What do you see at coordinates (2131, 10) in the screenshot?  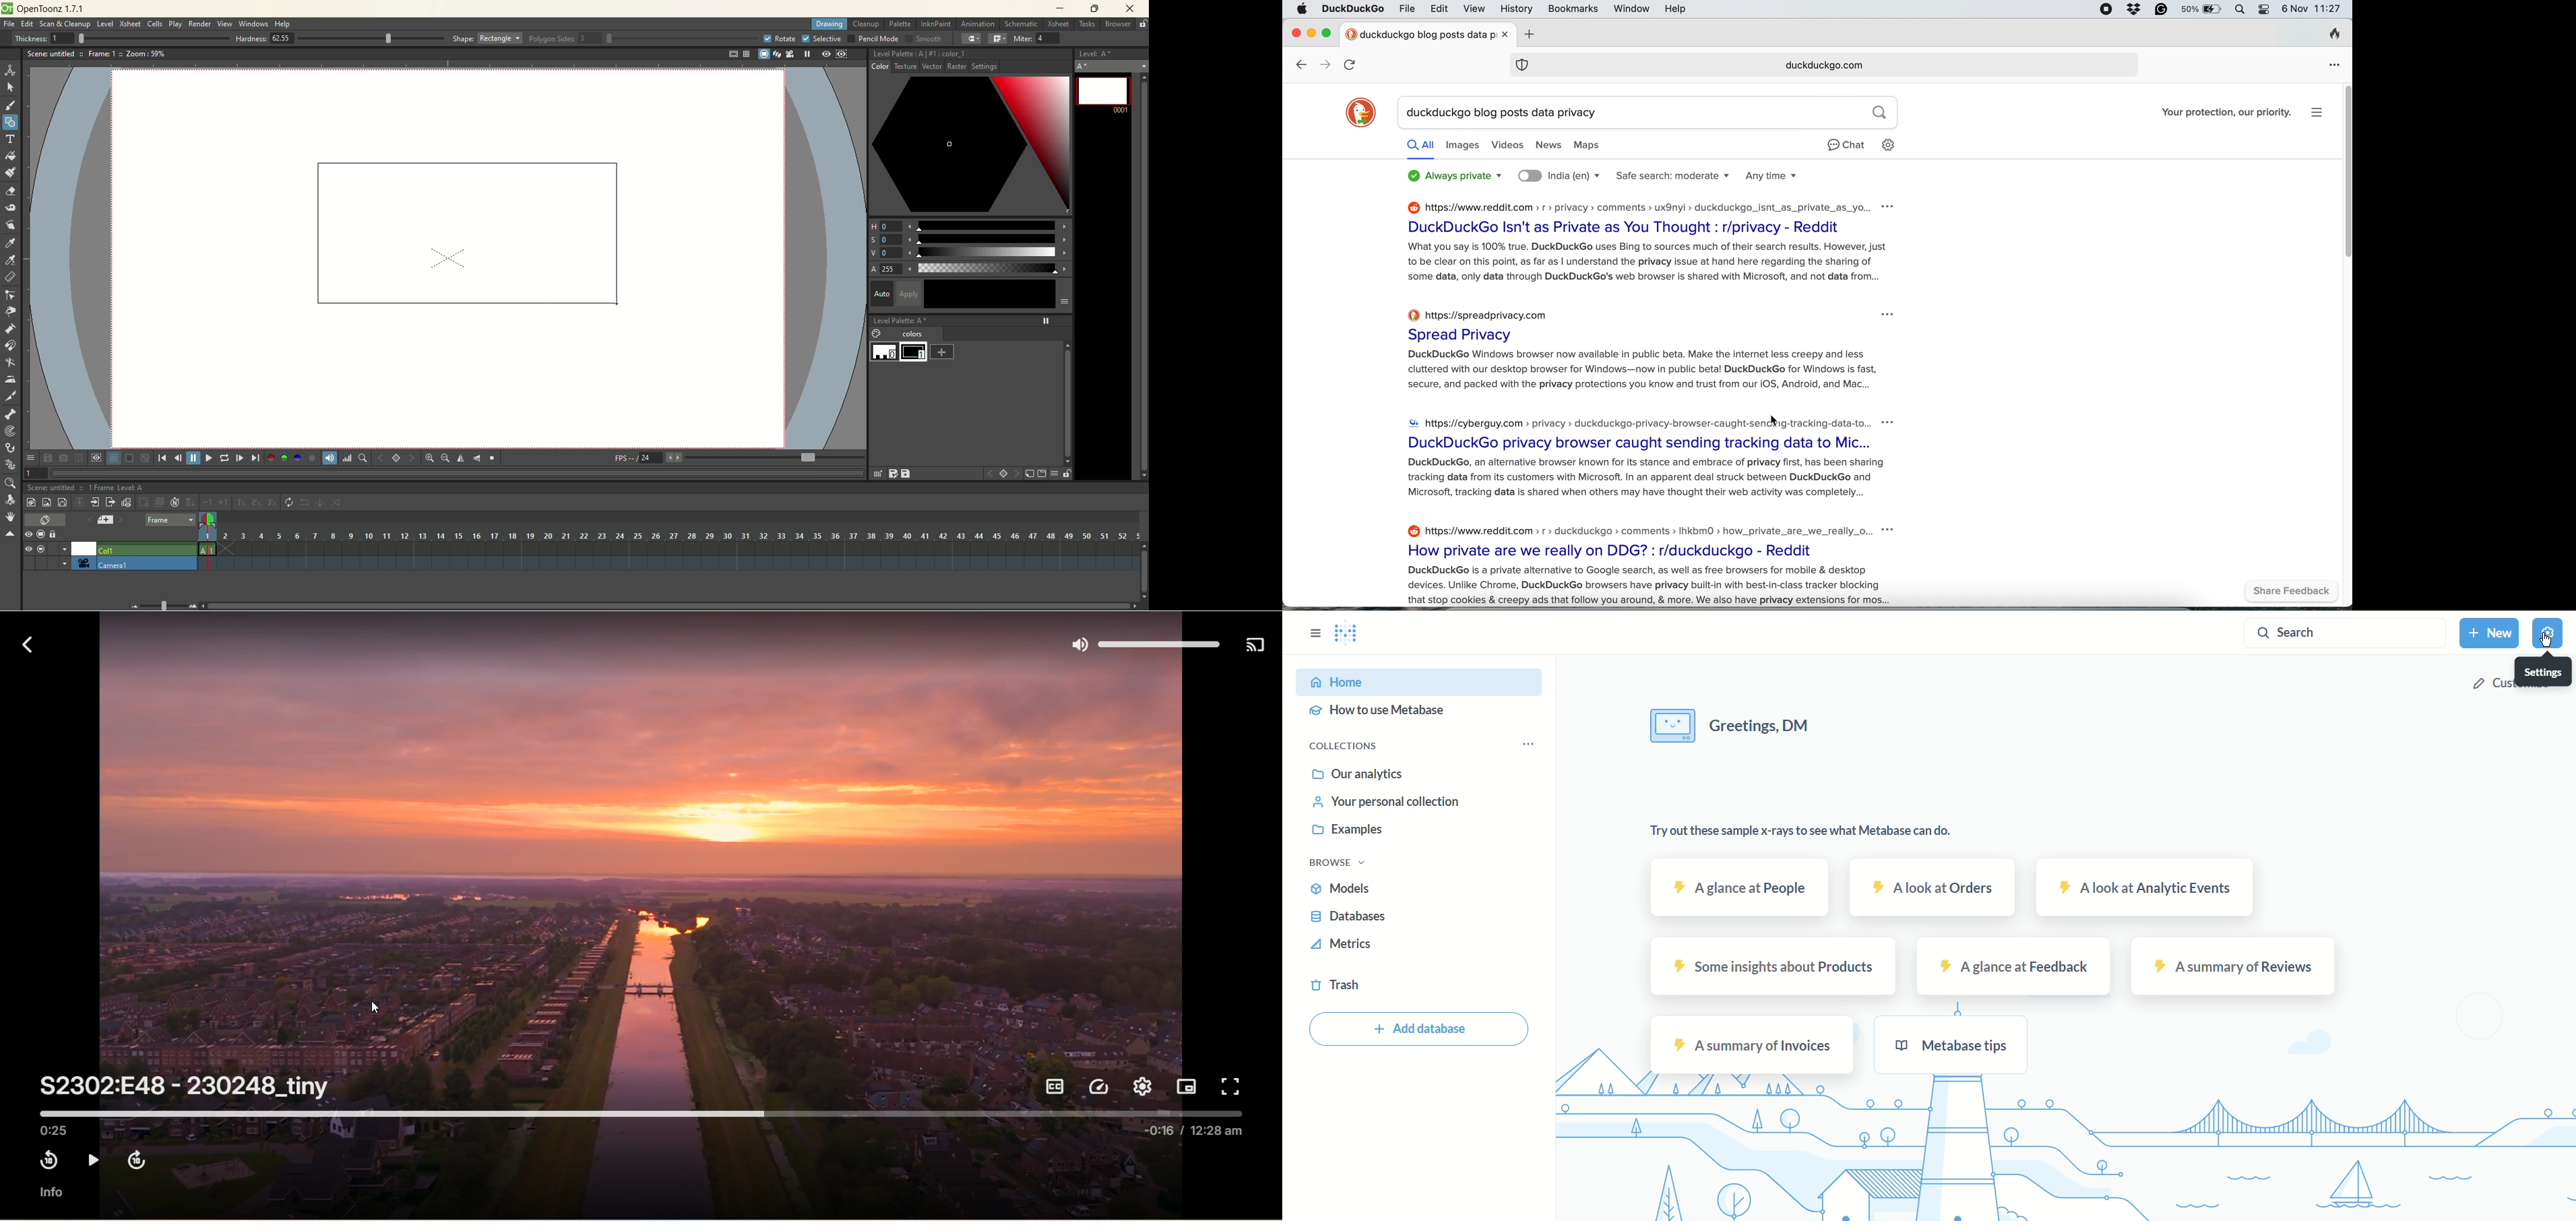 I see `dropbox` at bounding box center [2131, 10].